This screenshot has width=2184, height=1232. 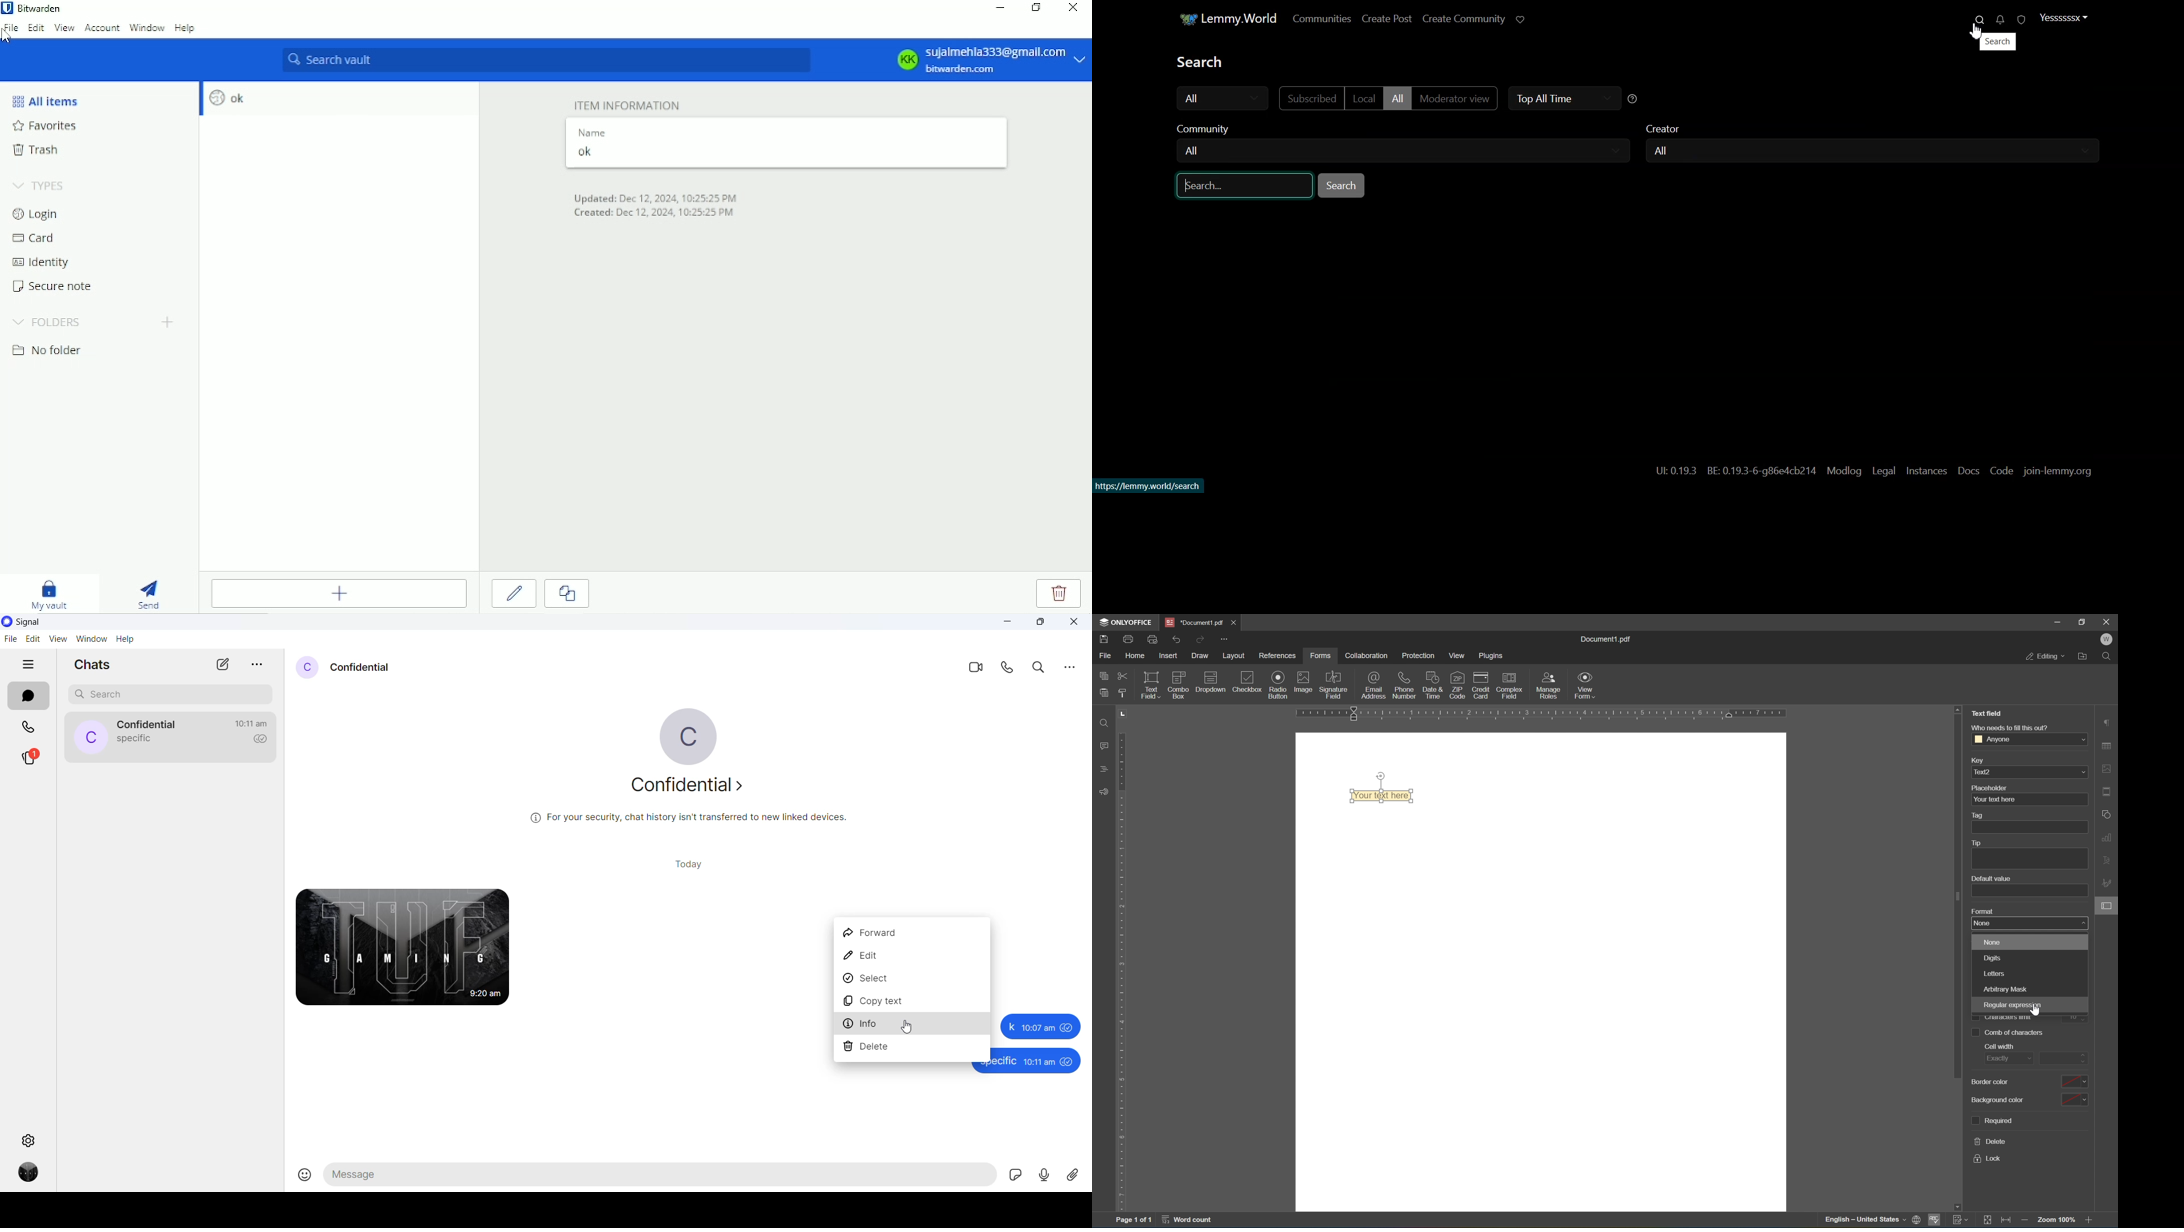 I want to click on Login, so click(x=36, y=214).